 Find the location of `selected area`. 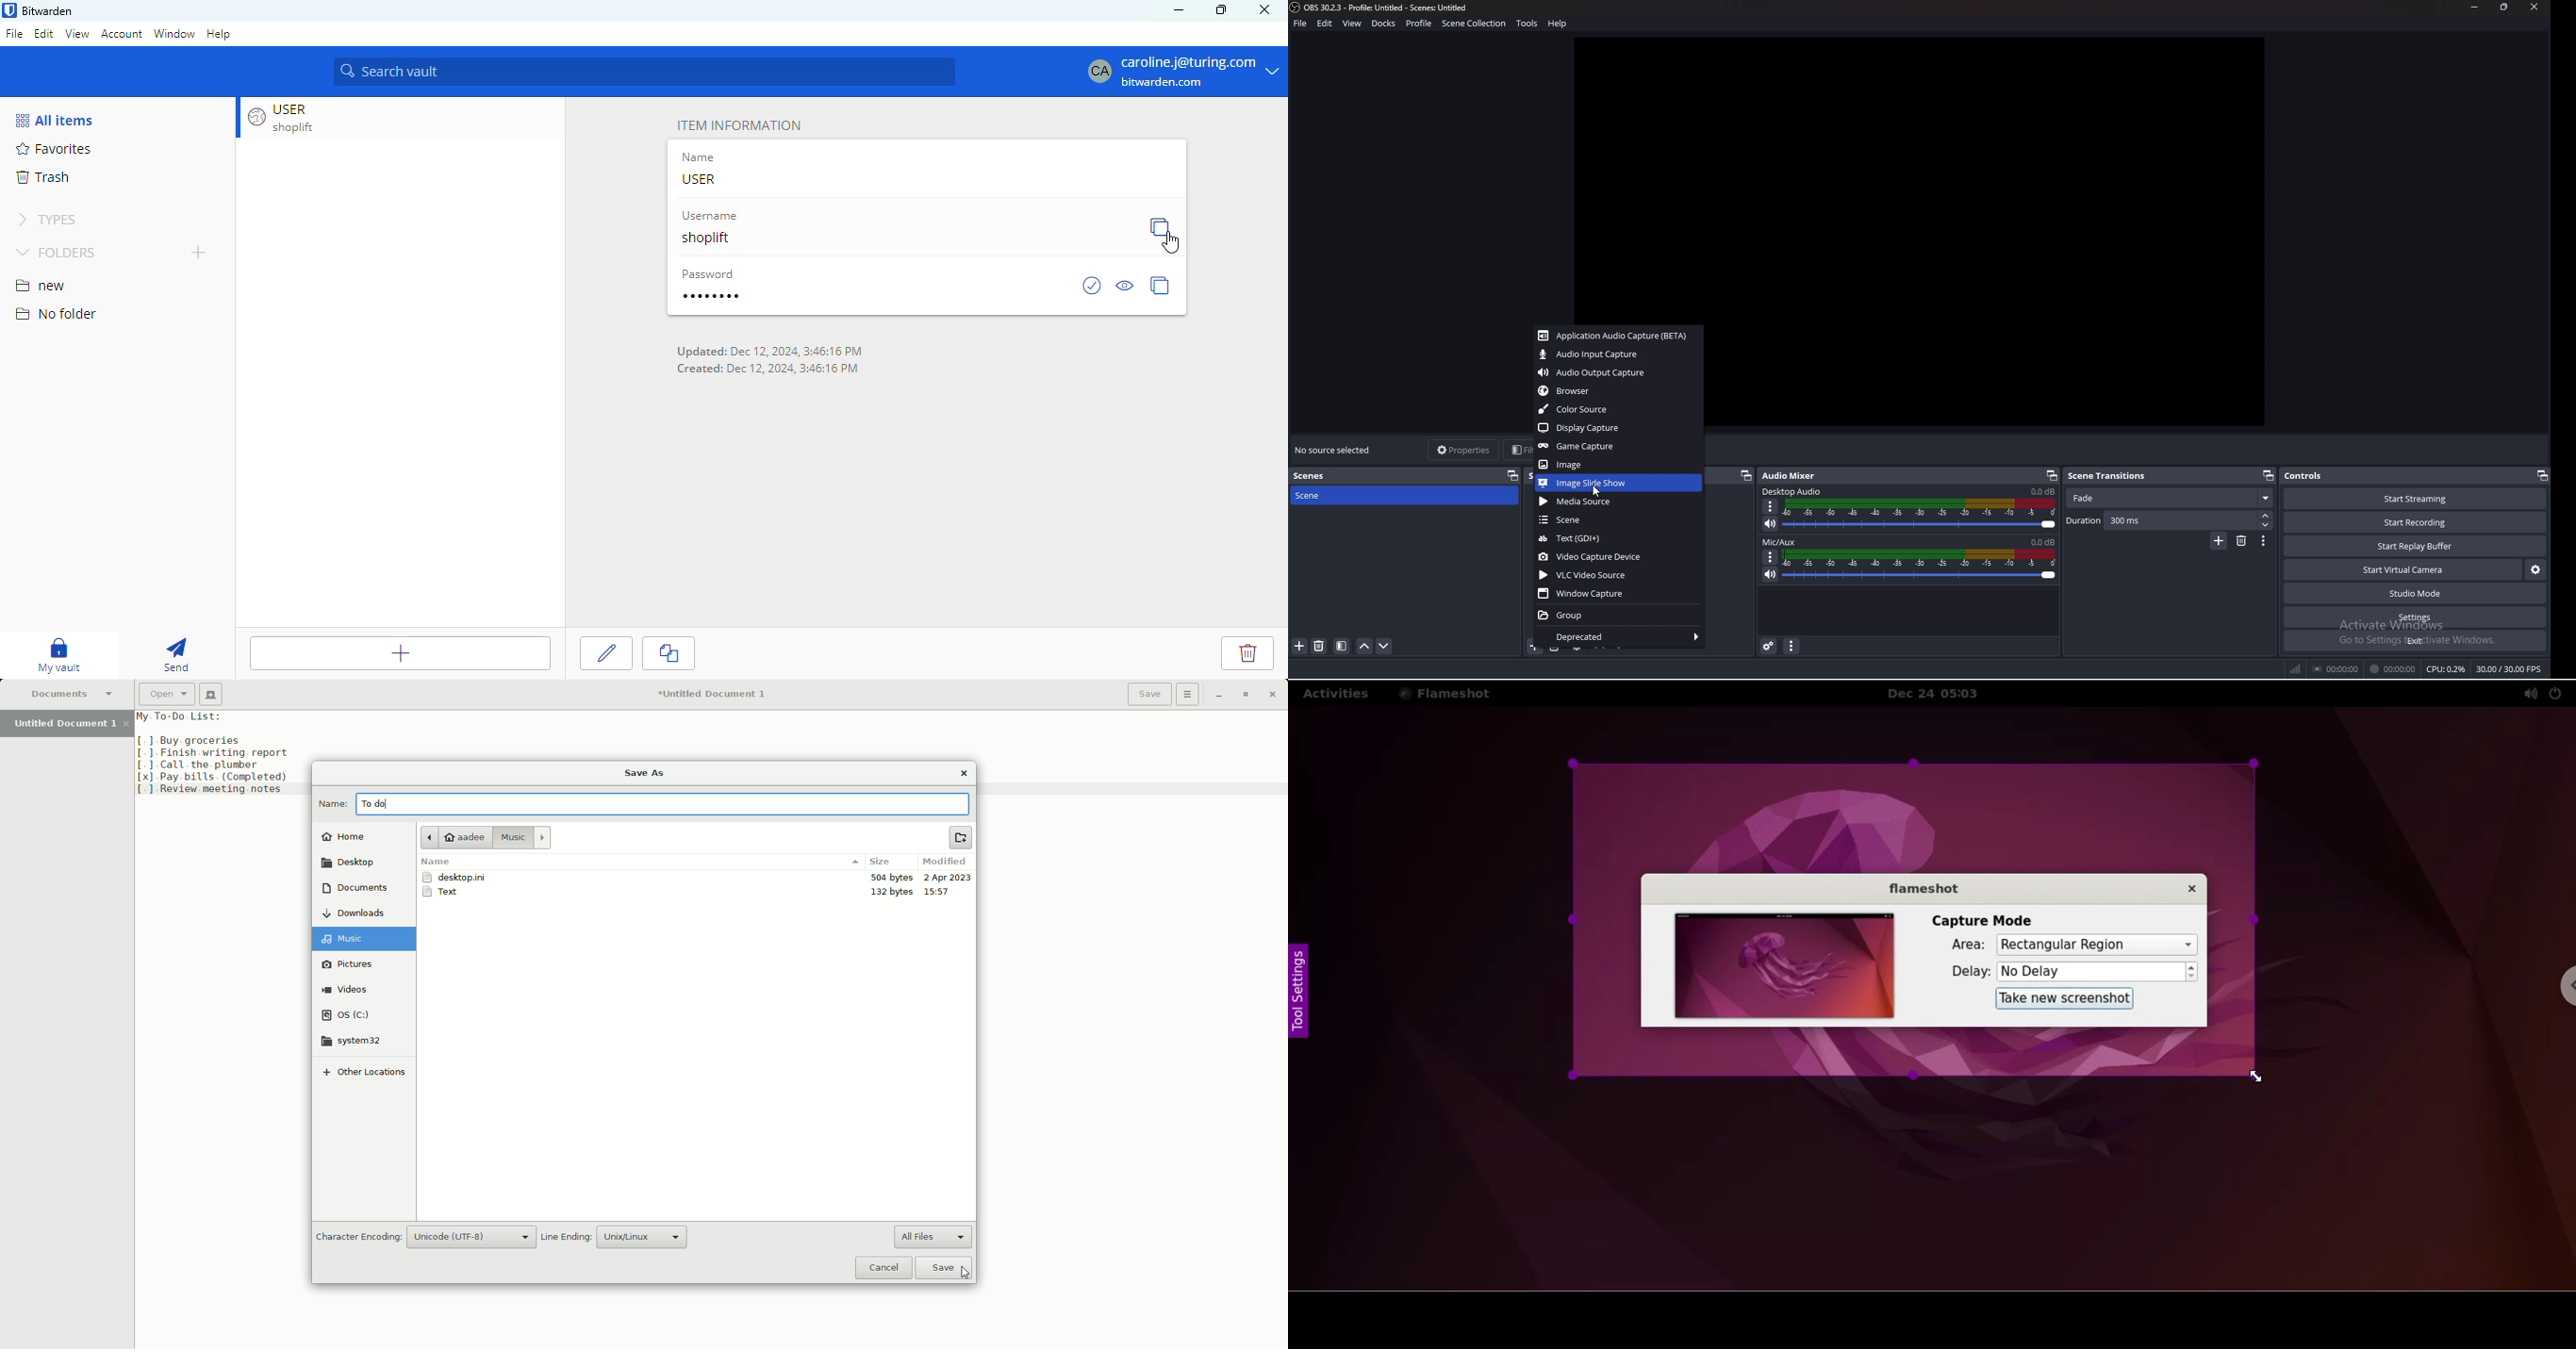

selected area is located at coordinates (1913, 921).